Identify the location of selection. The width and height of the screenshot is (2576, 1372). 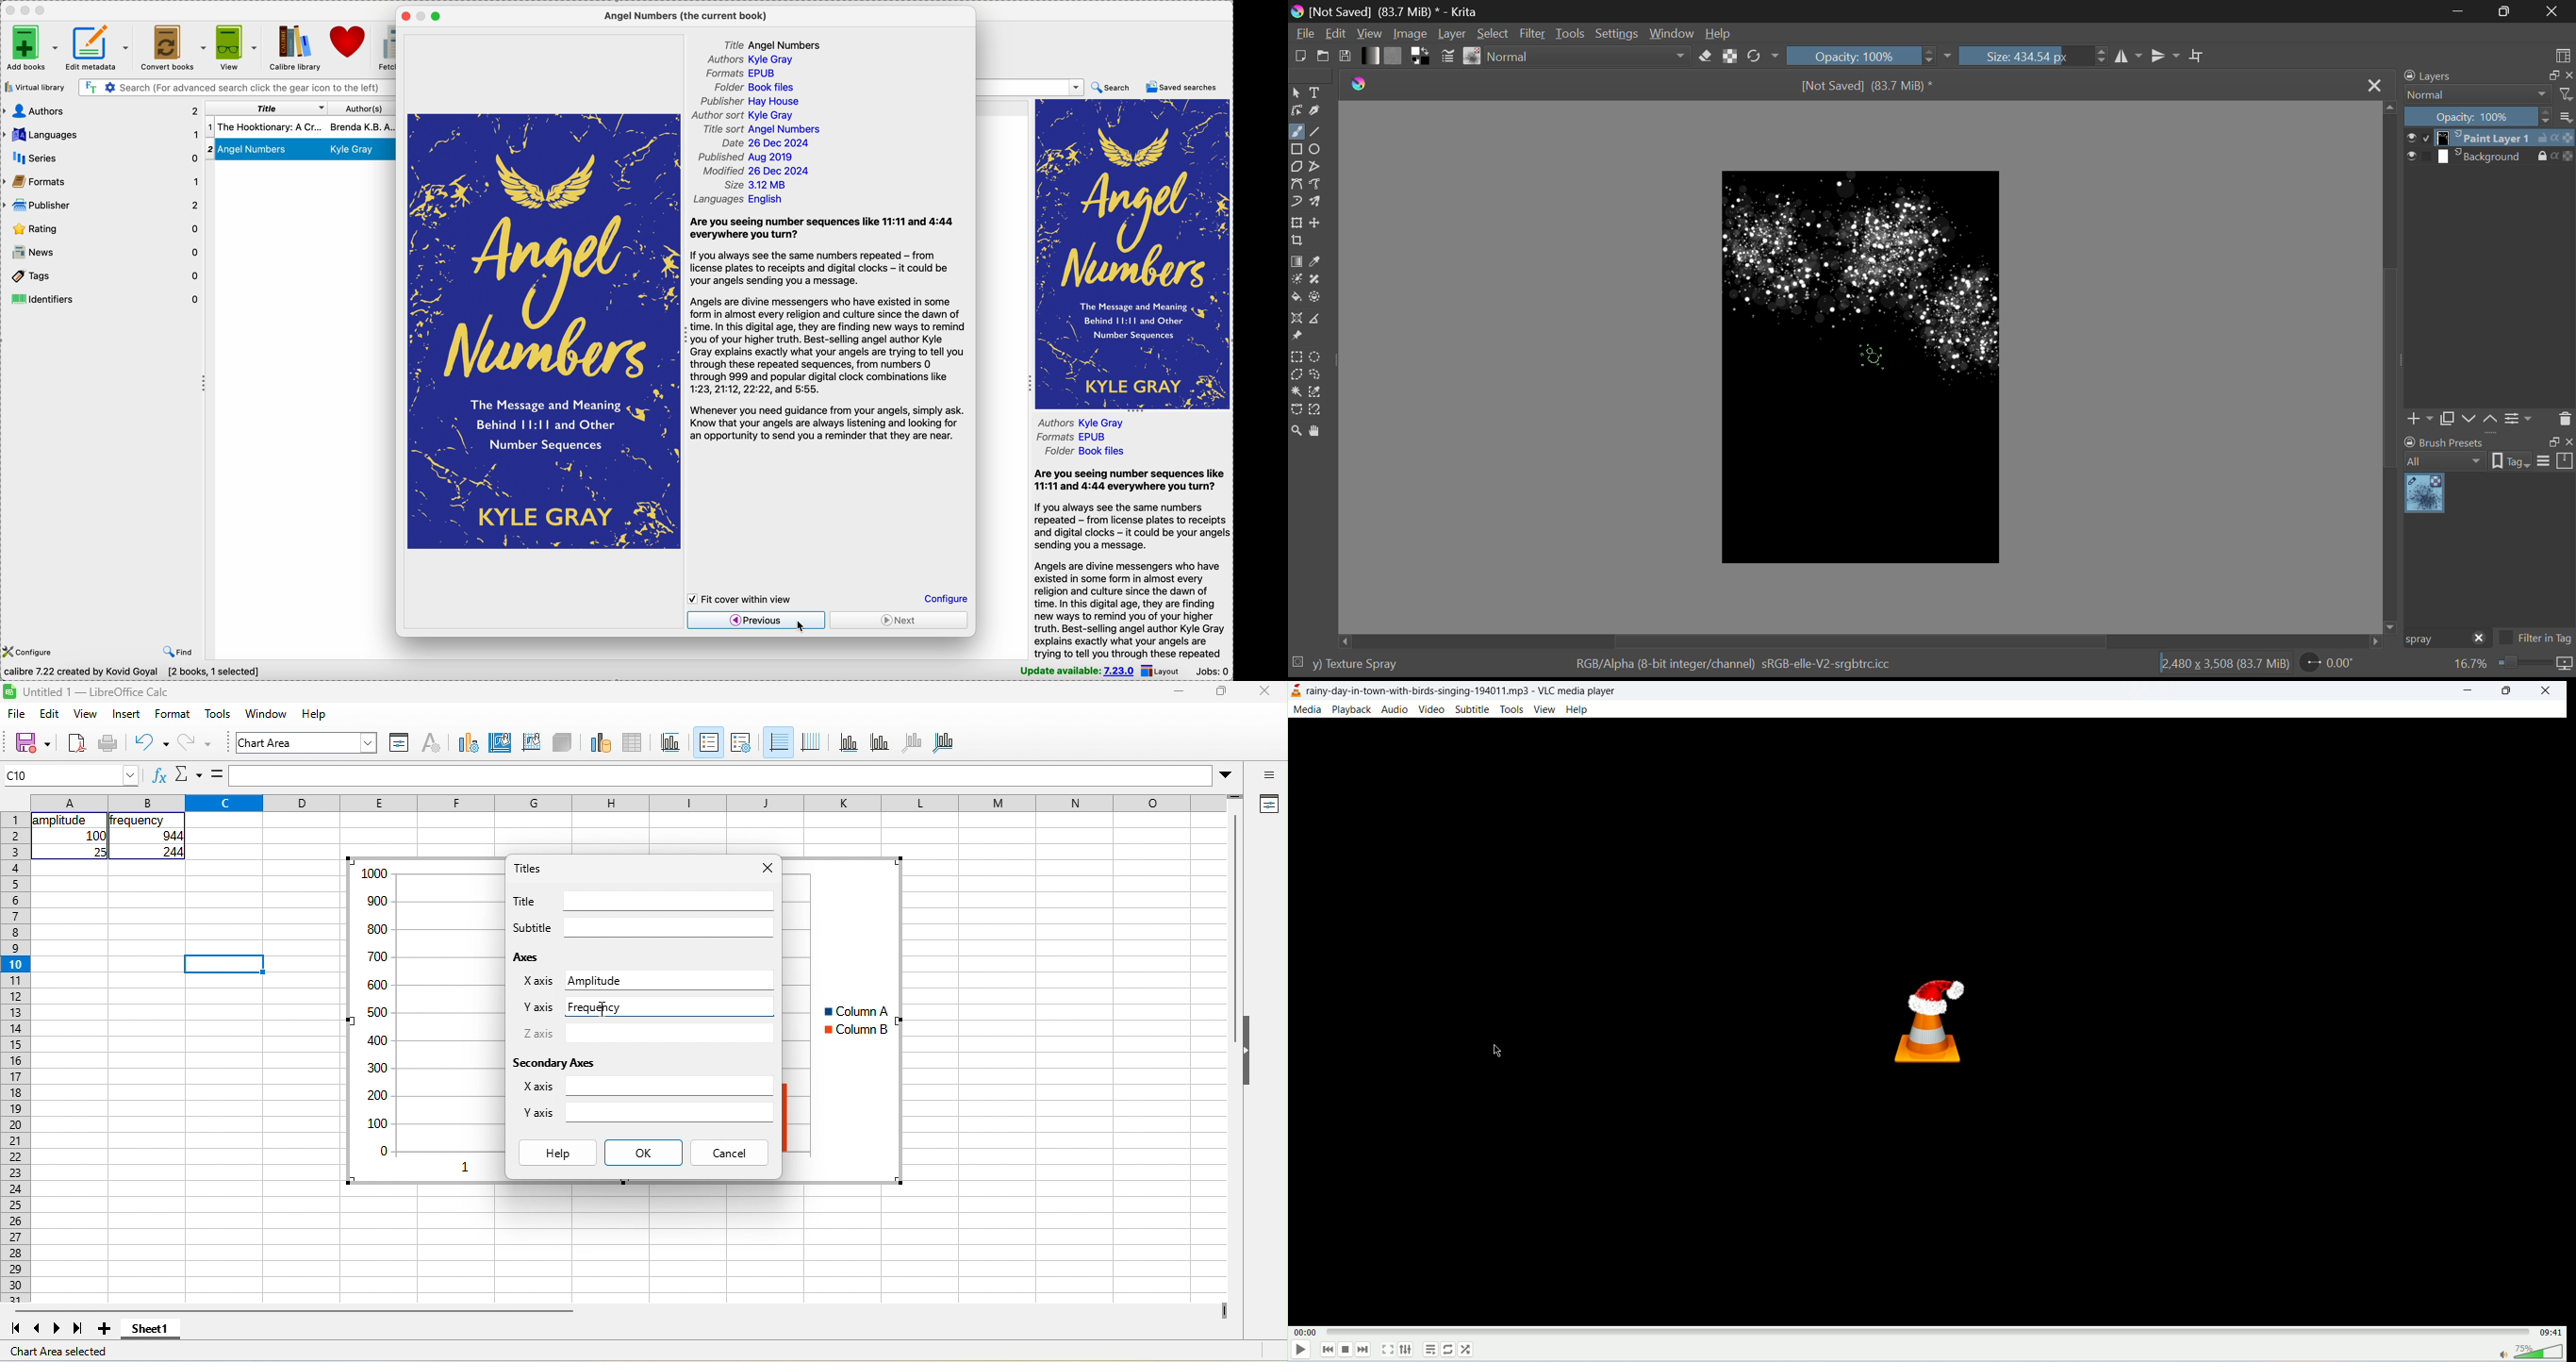
(1299, 662).